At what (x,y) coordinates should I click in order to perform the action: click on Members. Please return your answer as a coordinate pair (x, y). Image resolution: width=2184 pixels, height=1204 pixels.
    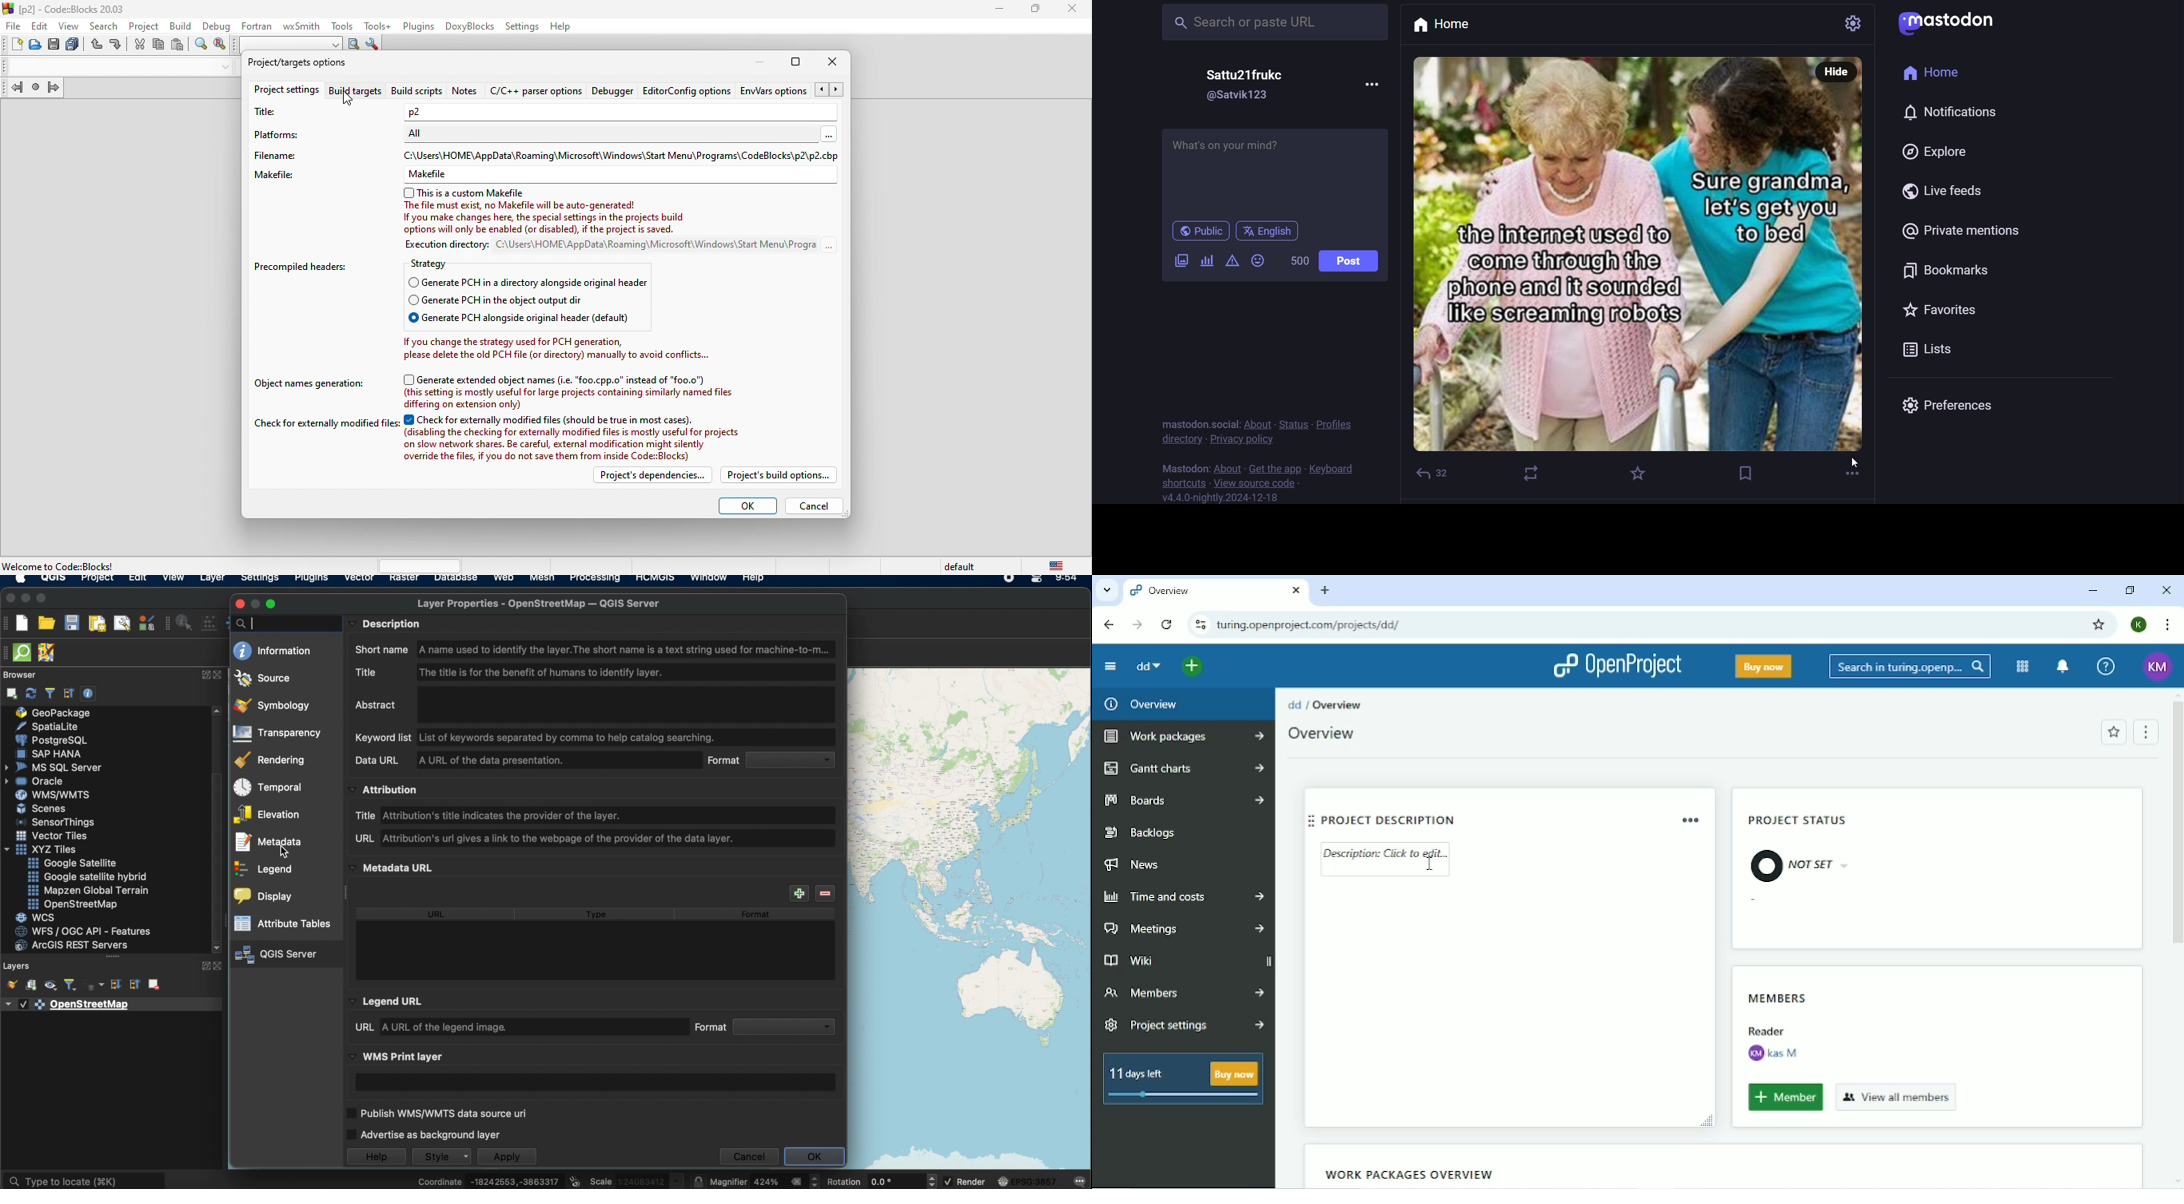
    Looking at the image, I should click on (1778, 995).